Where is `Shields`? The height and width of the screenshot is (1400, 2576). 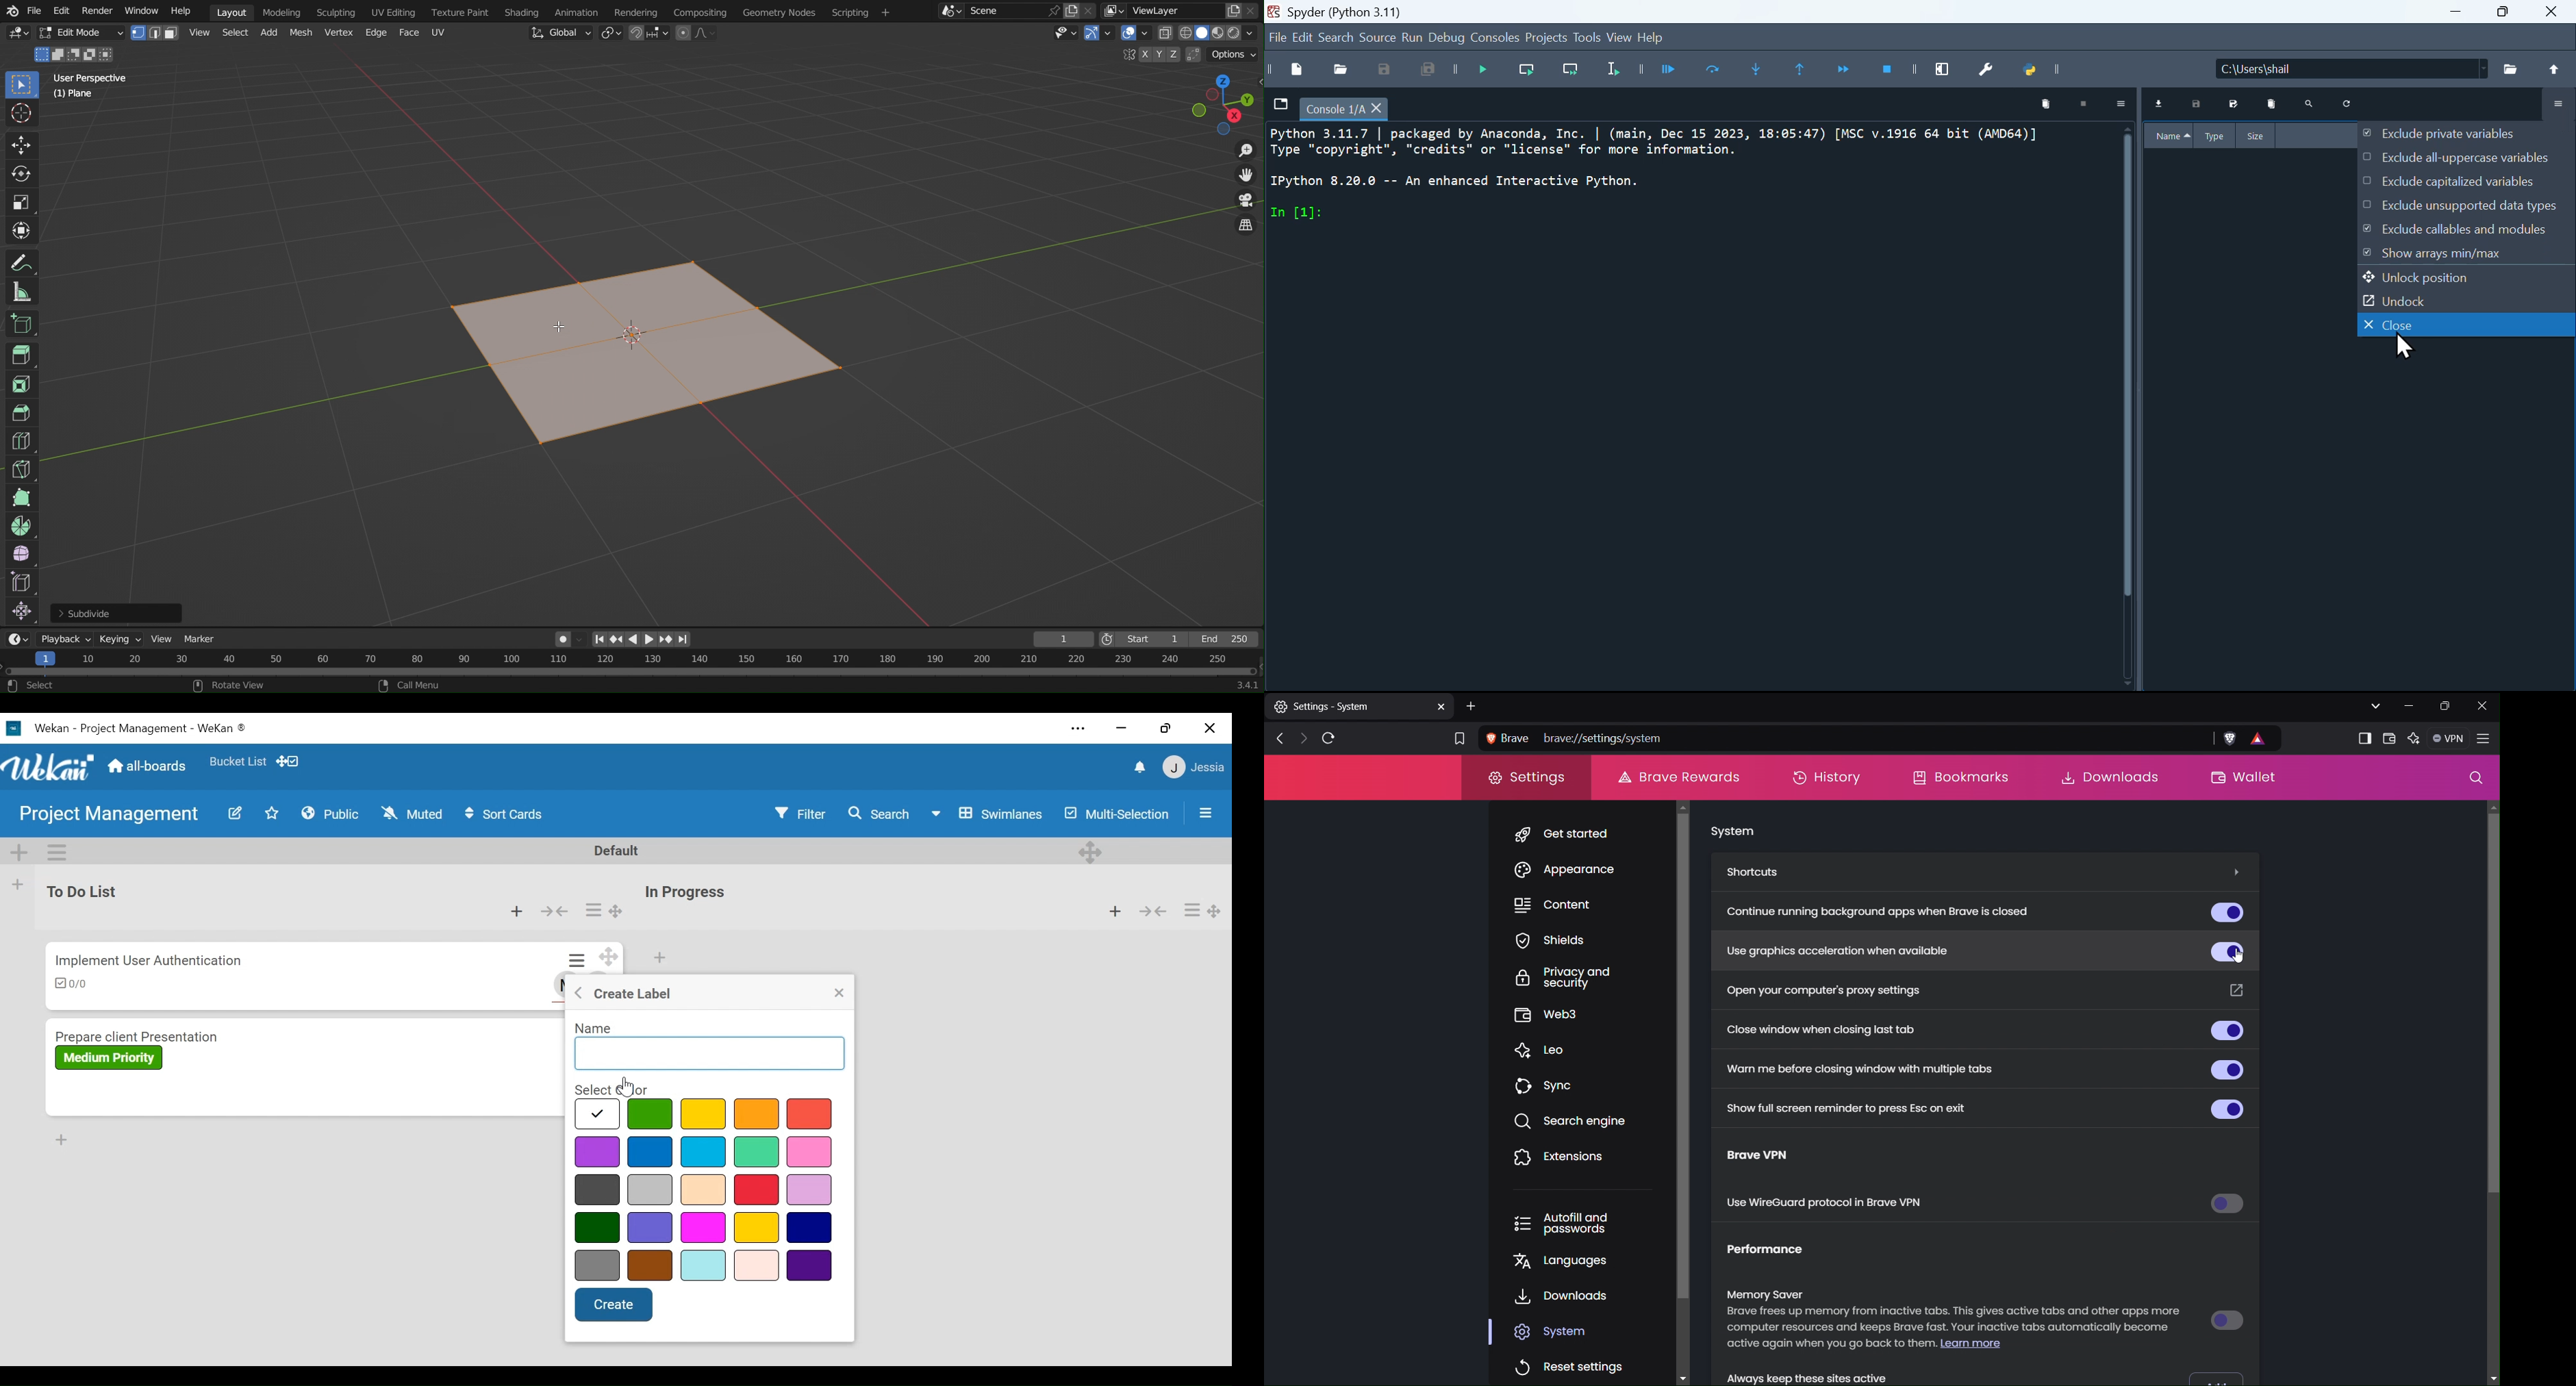
Shields is located at coordinates (1566, 940).